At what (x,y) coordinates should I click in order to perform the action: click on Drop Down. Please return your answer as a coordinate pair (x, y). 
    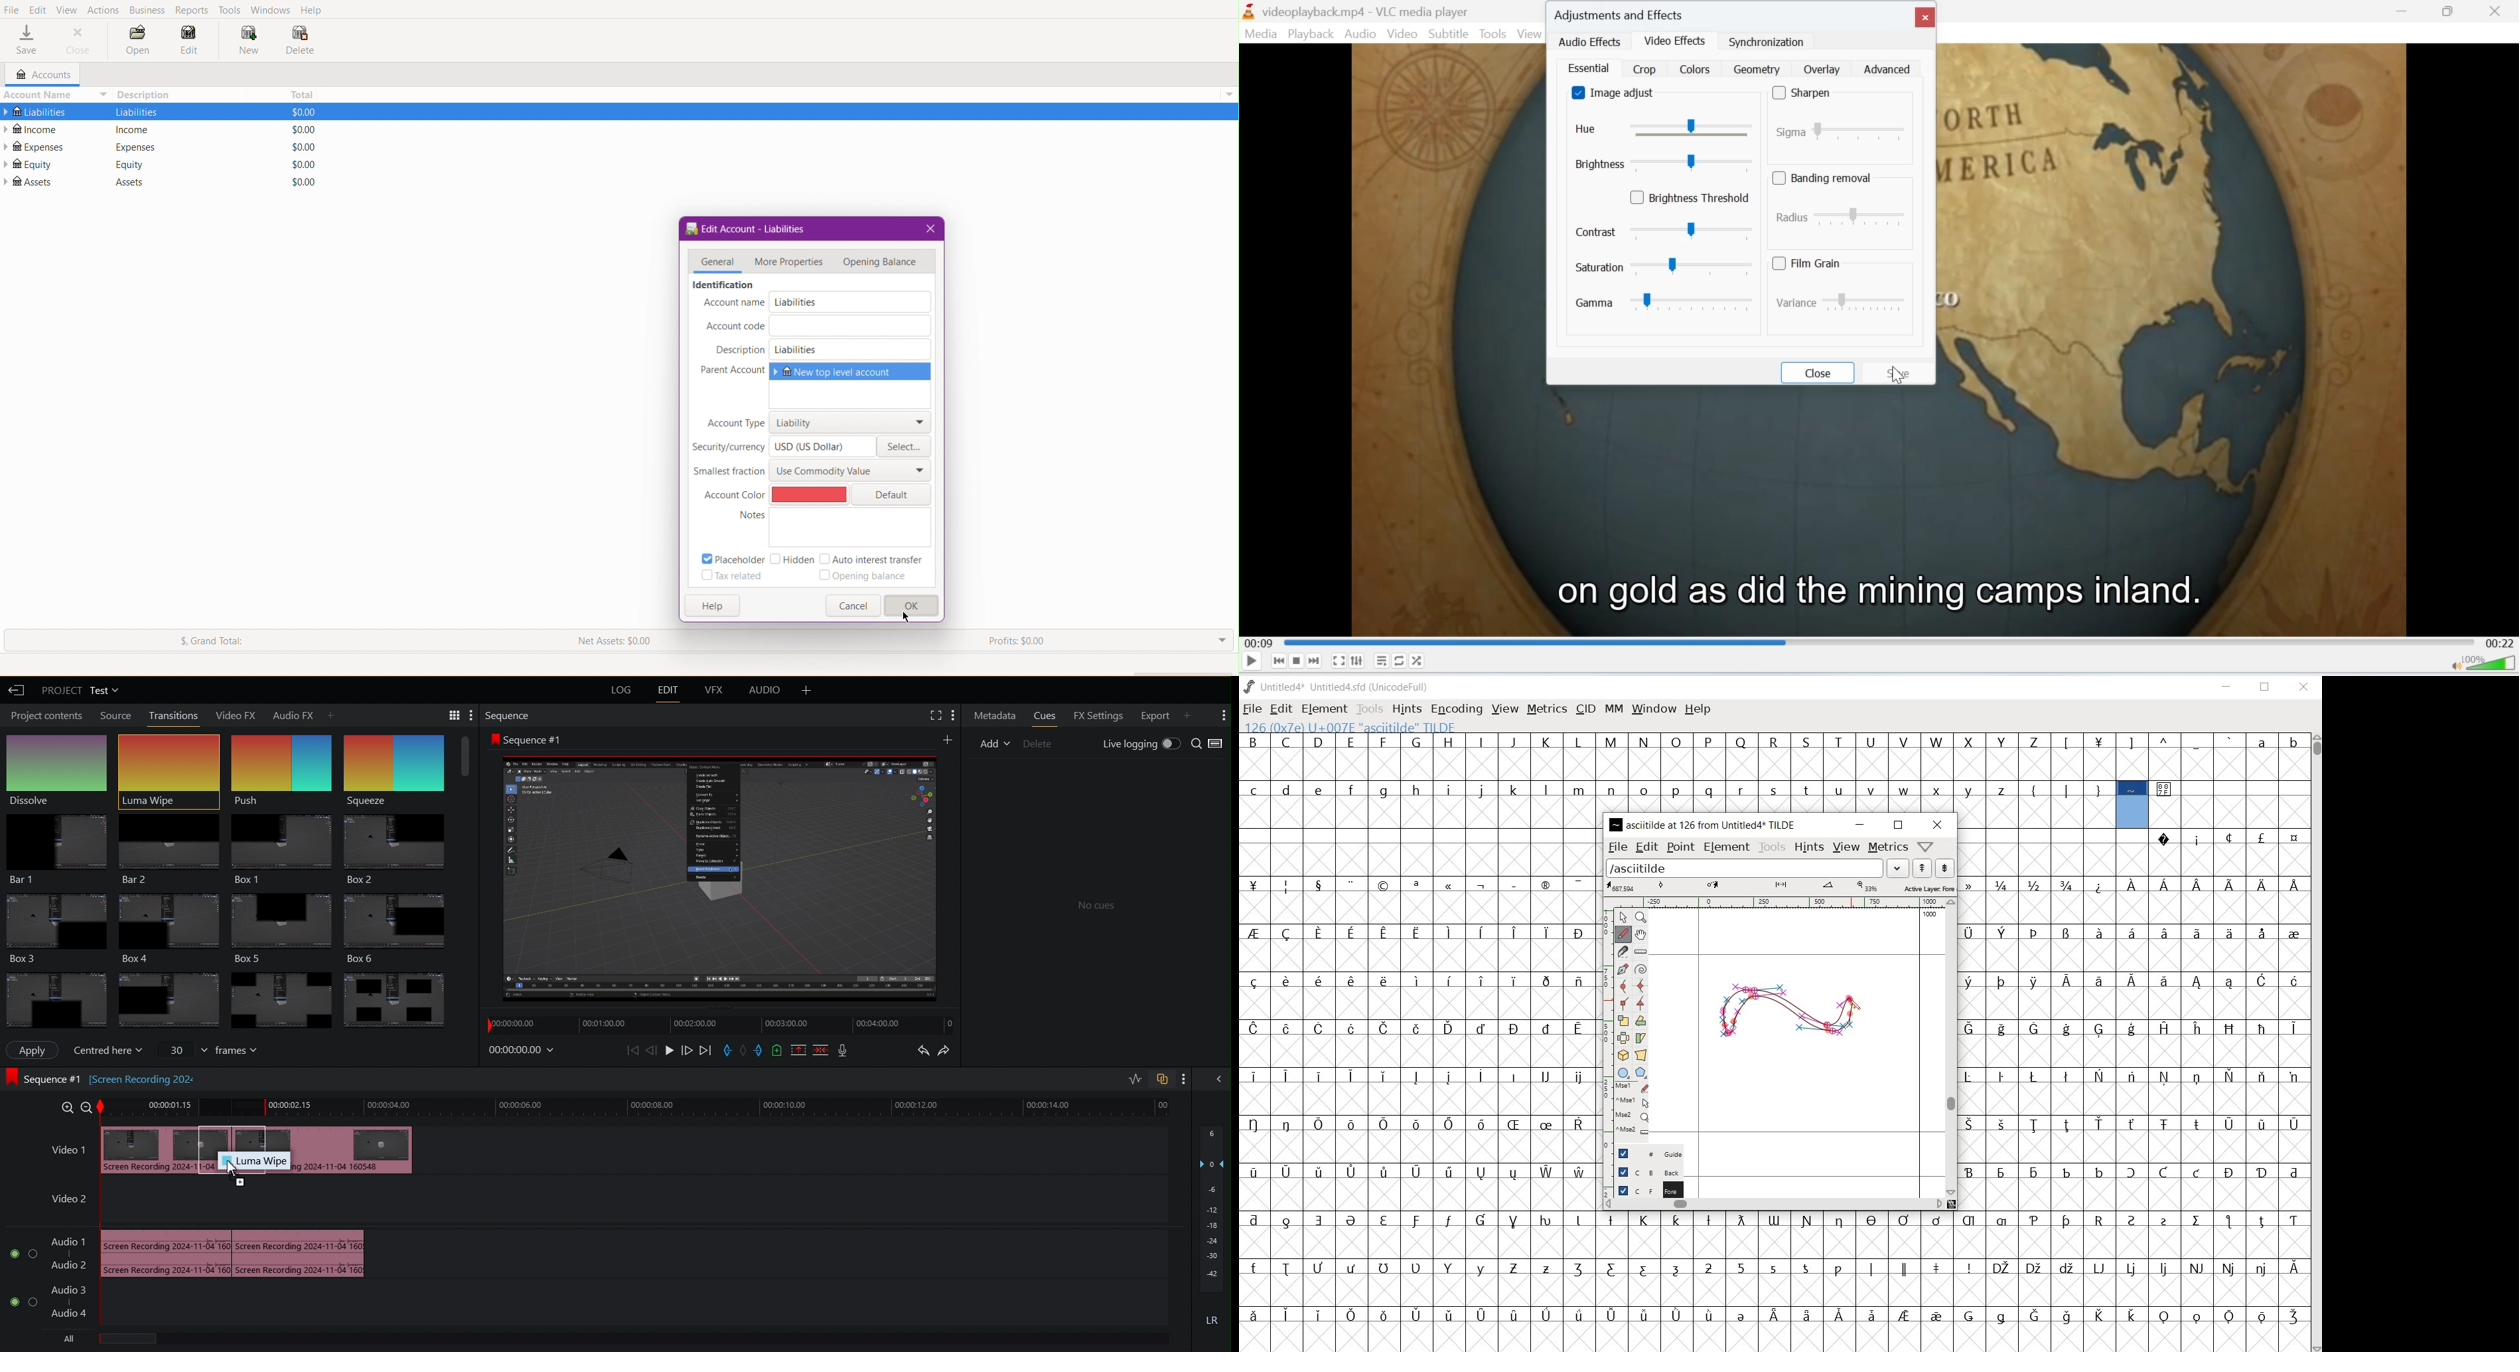
    Looking at the image, I should click on (1221, 640).